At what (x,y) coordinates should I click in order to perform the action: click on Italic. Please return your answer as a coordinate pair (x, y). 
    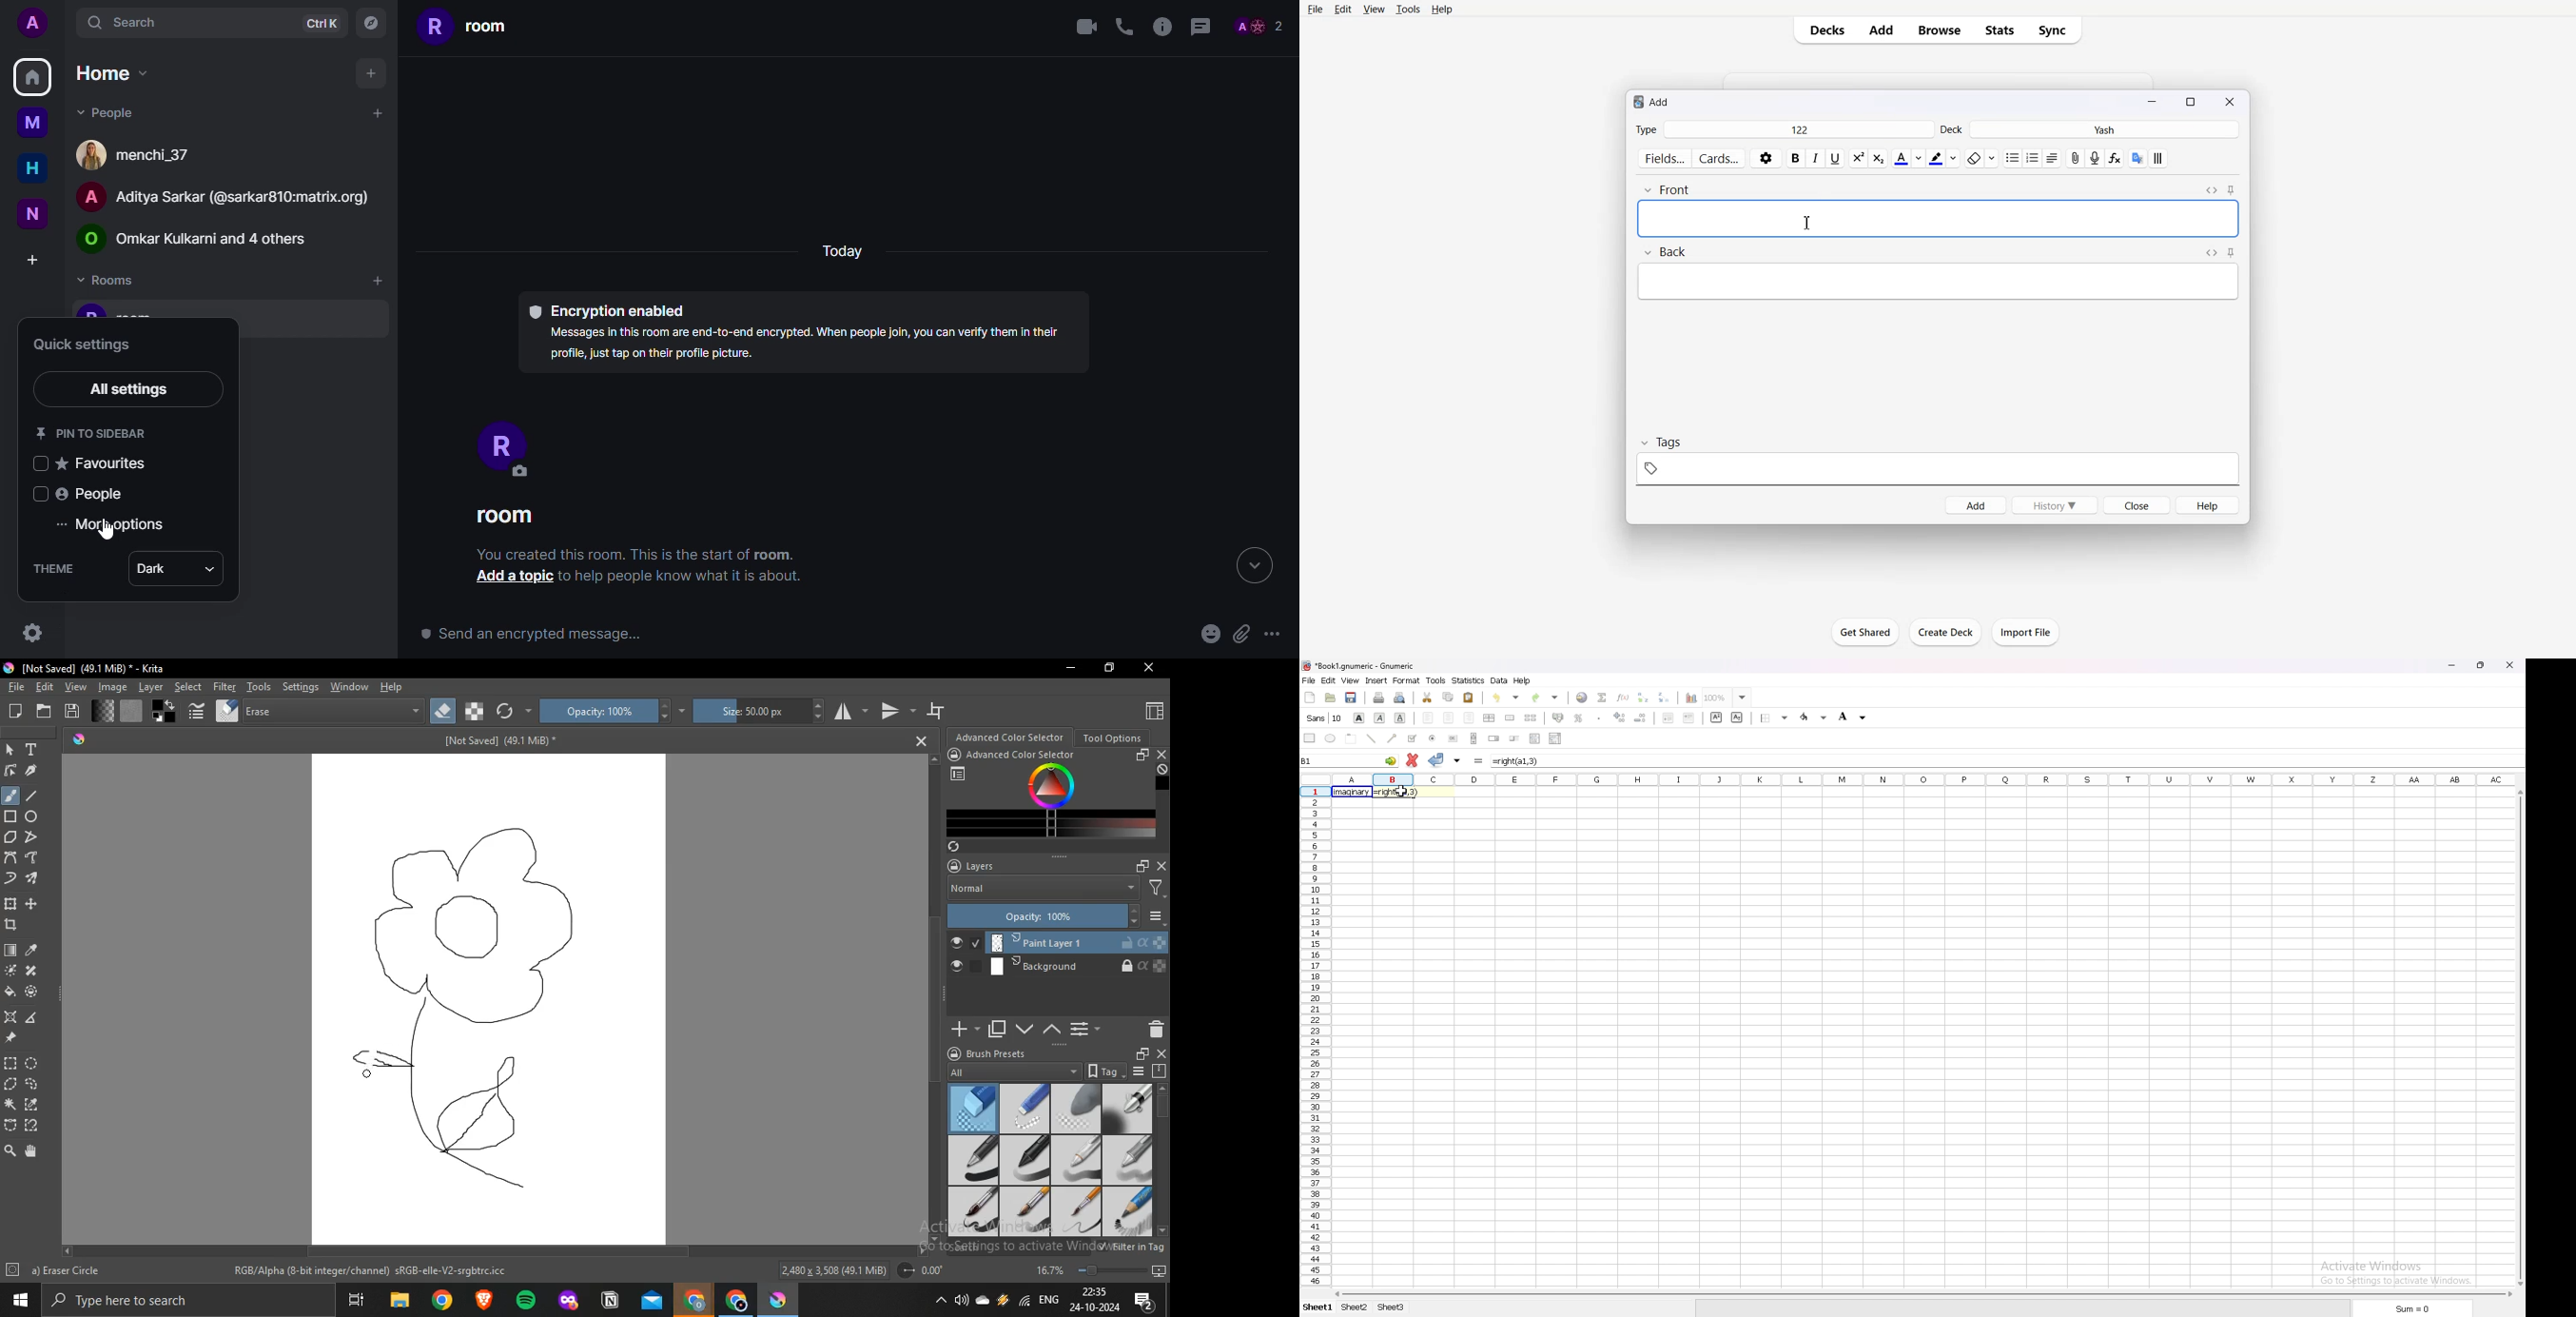
    Looking at the image, I should click on (1816, 158).